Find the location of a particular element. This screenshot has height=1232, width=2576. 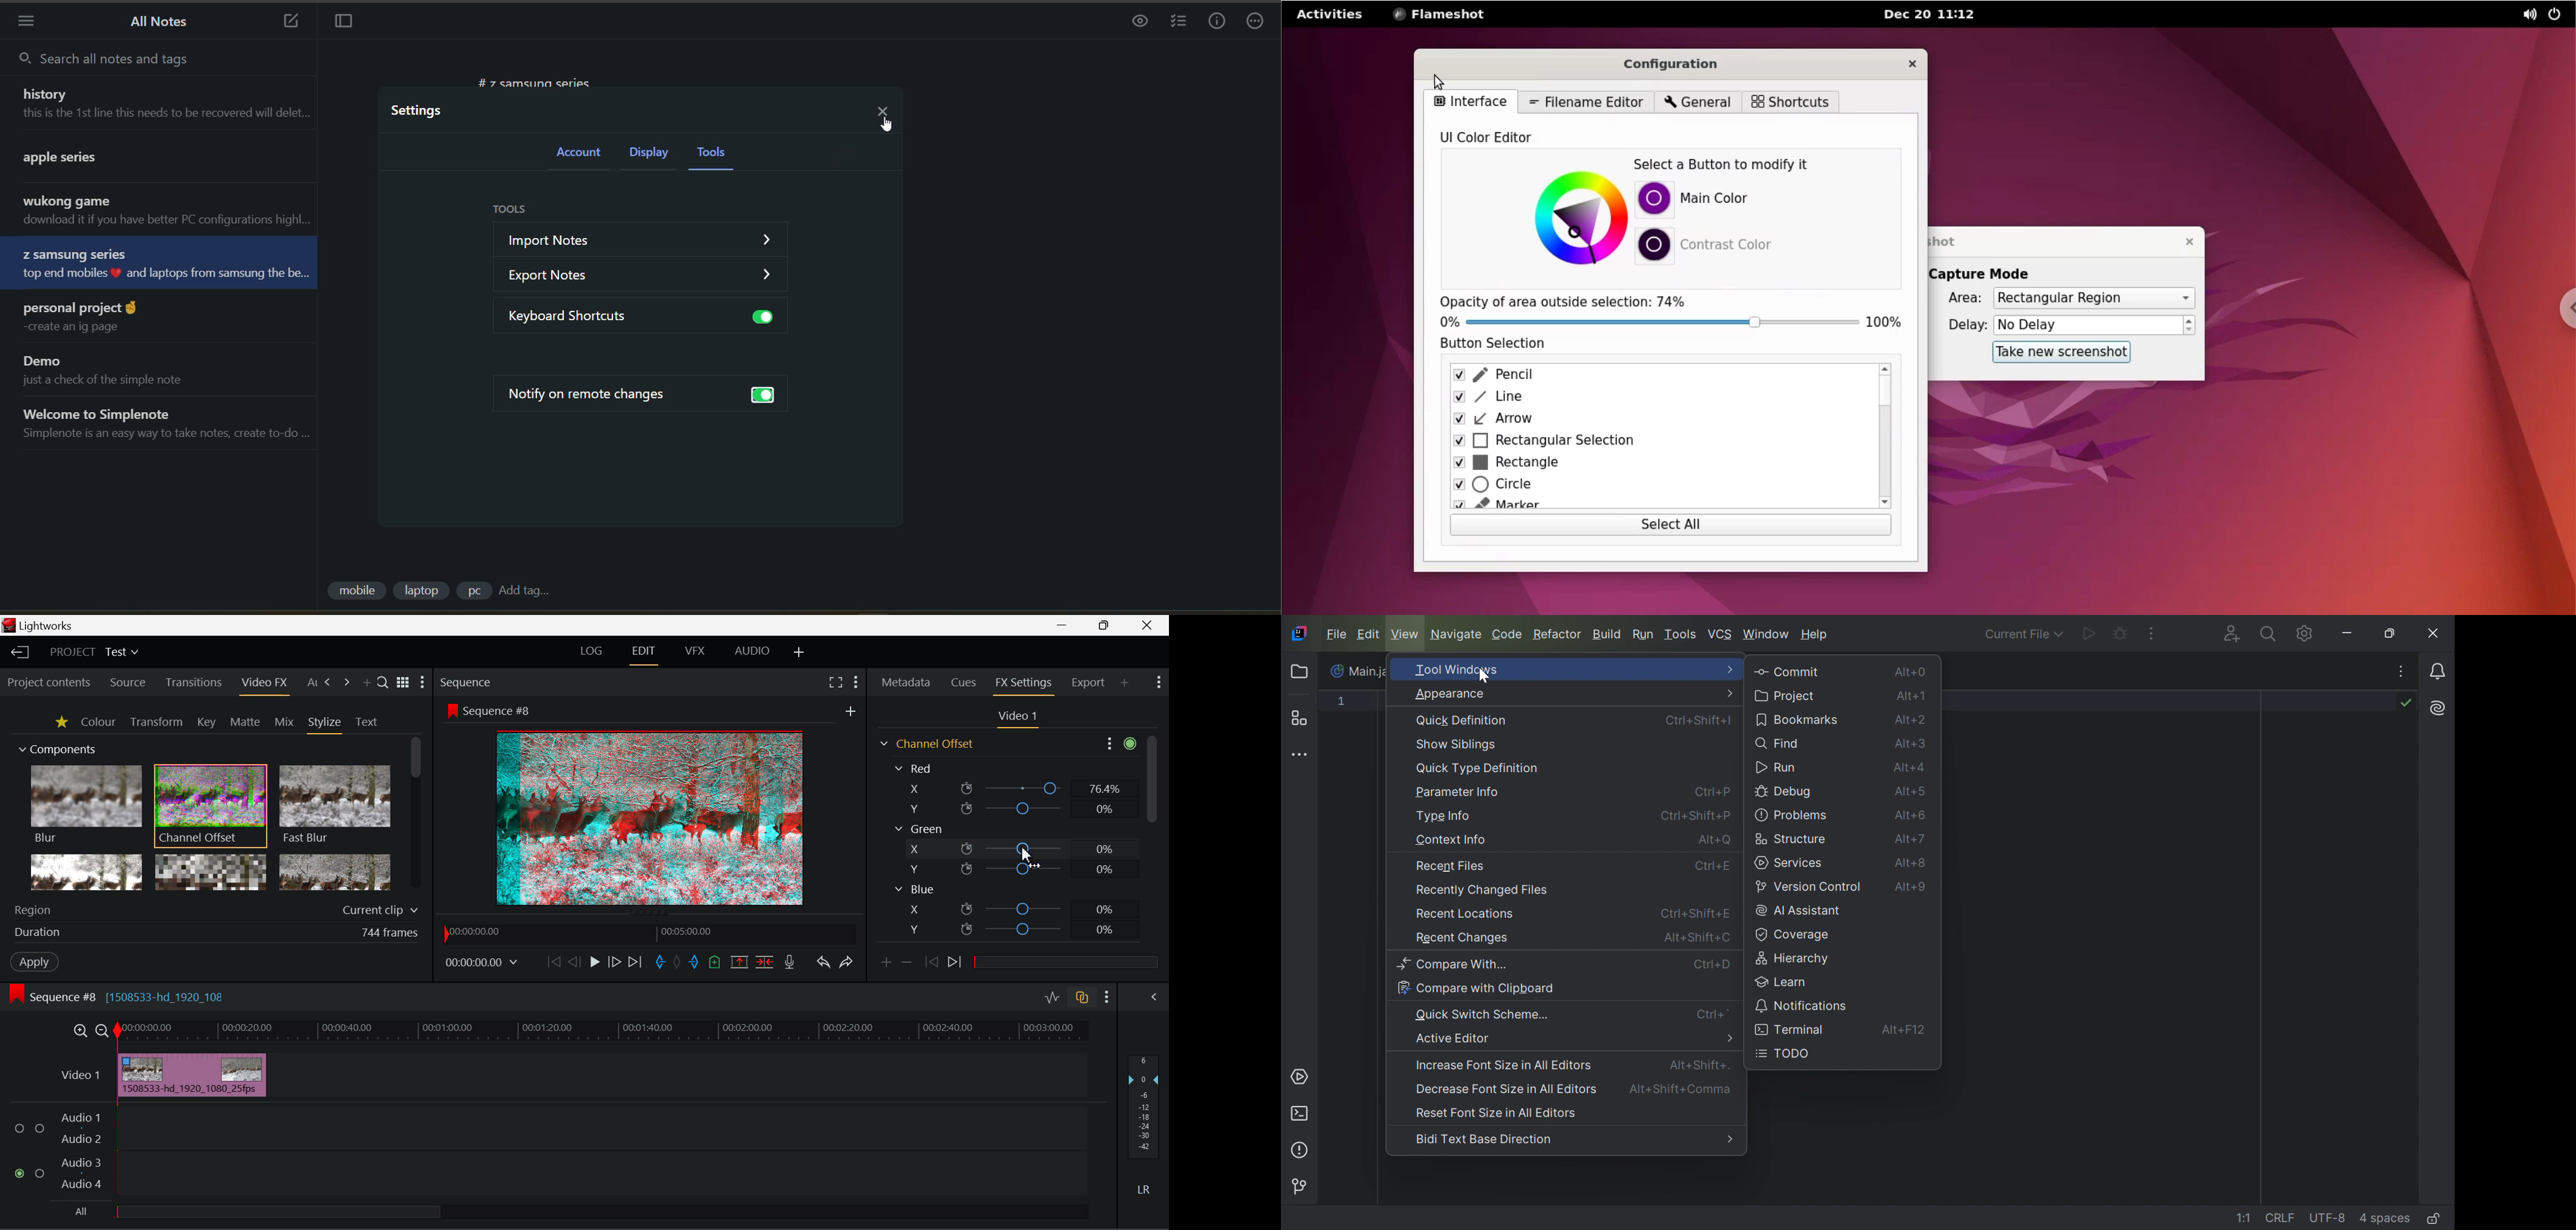

Dec 20 11:12 is located at coordinates (1930, 14).